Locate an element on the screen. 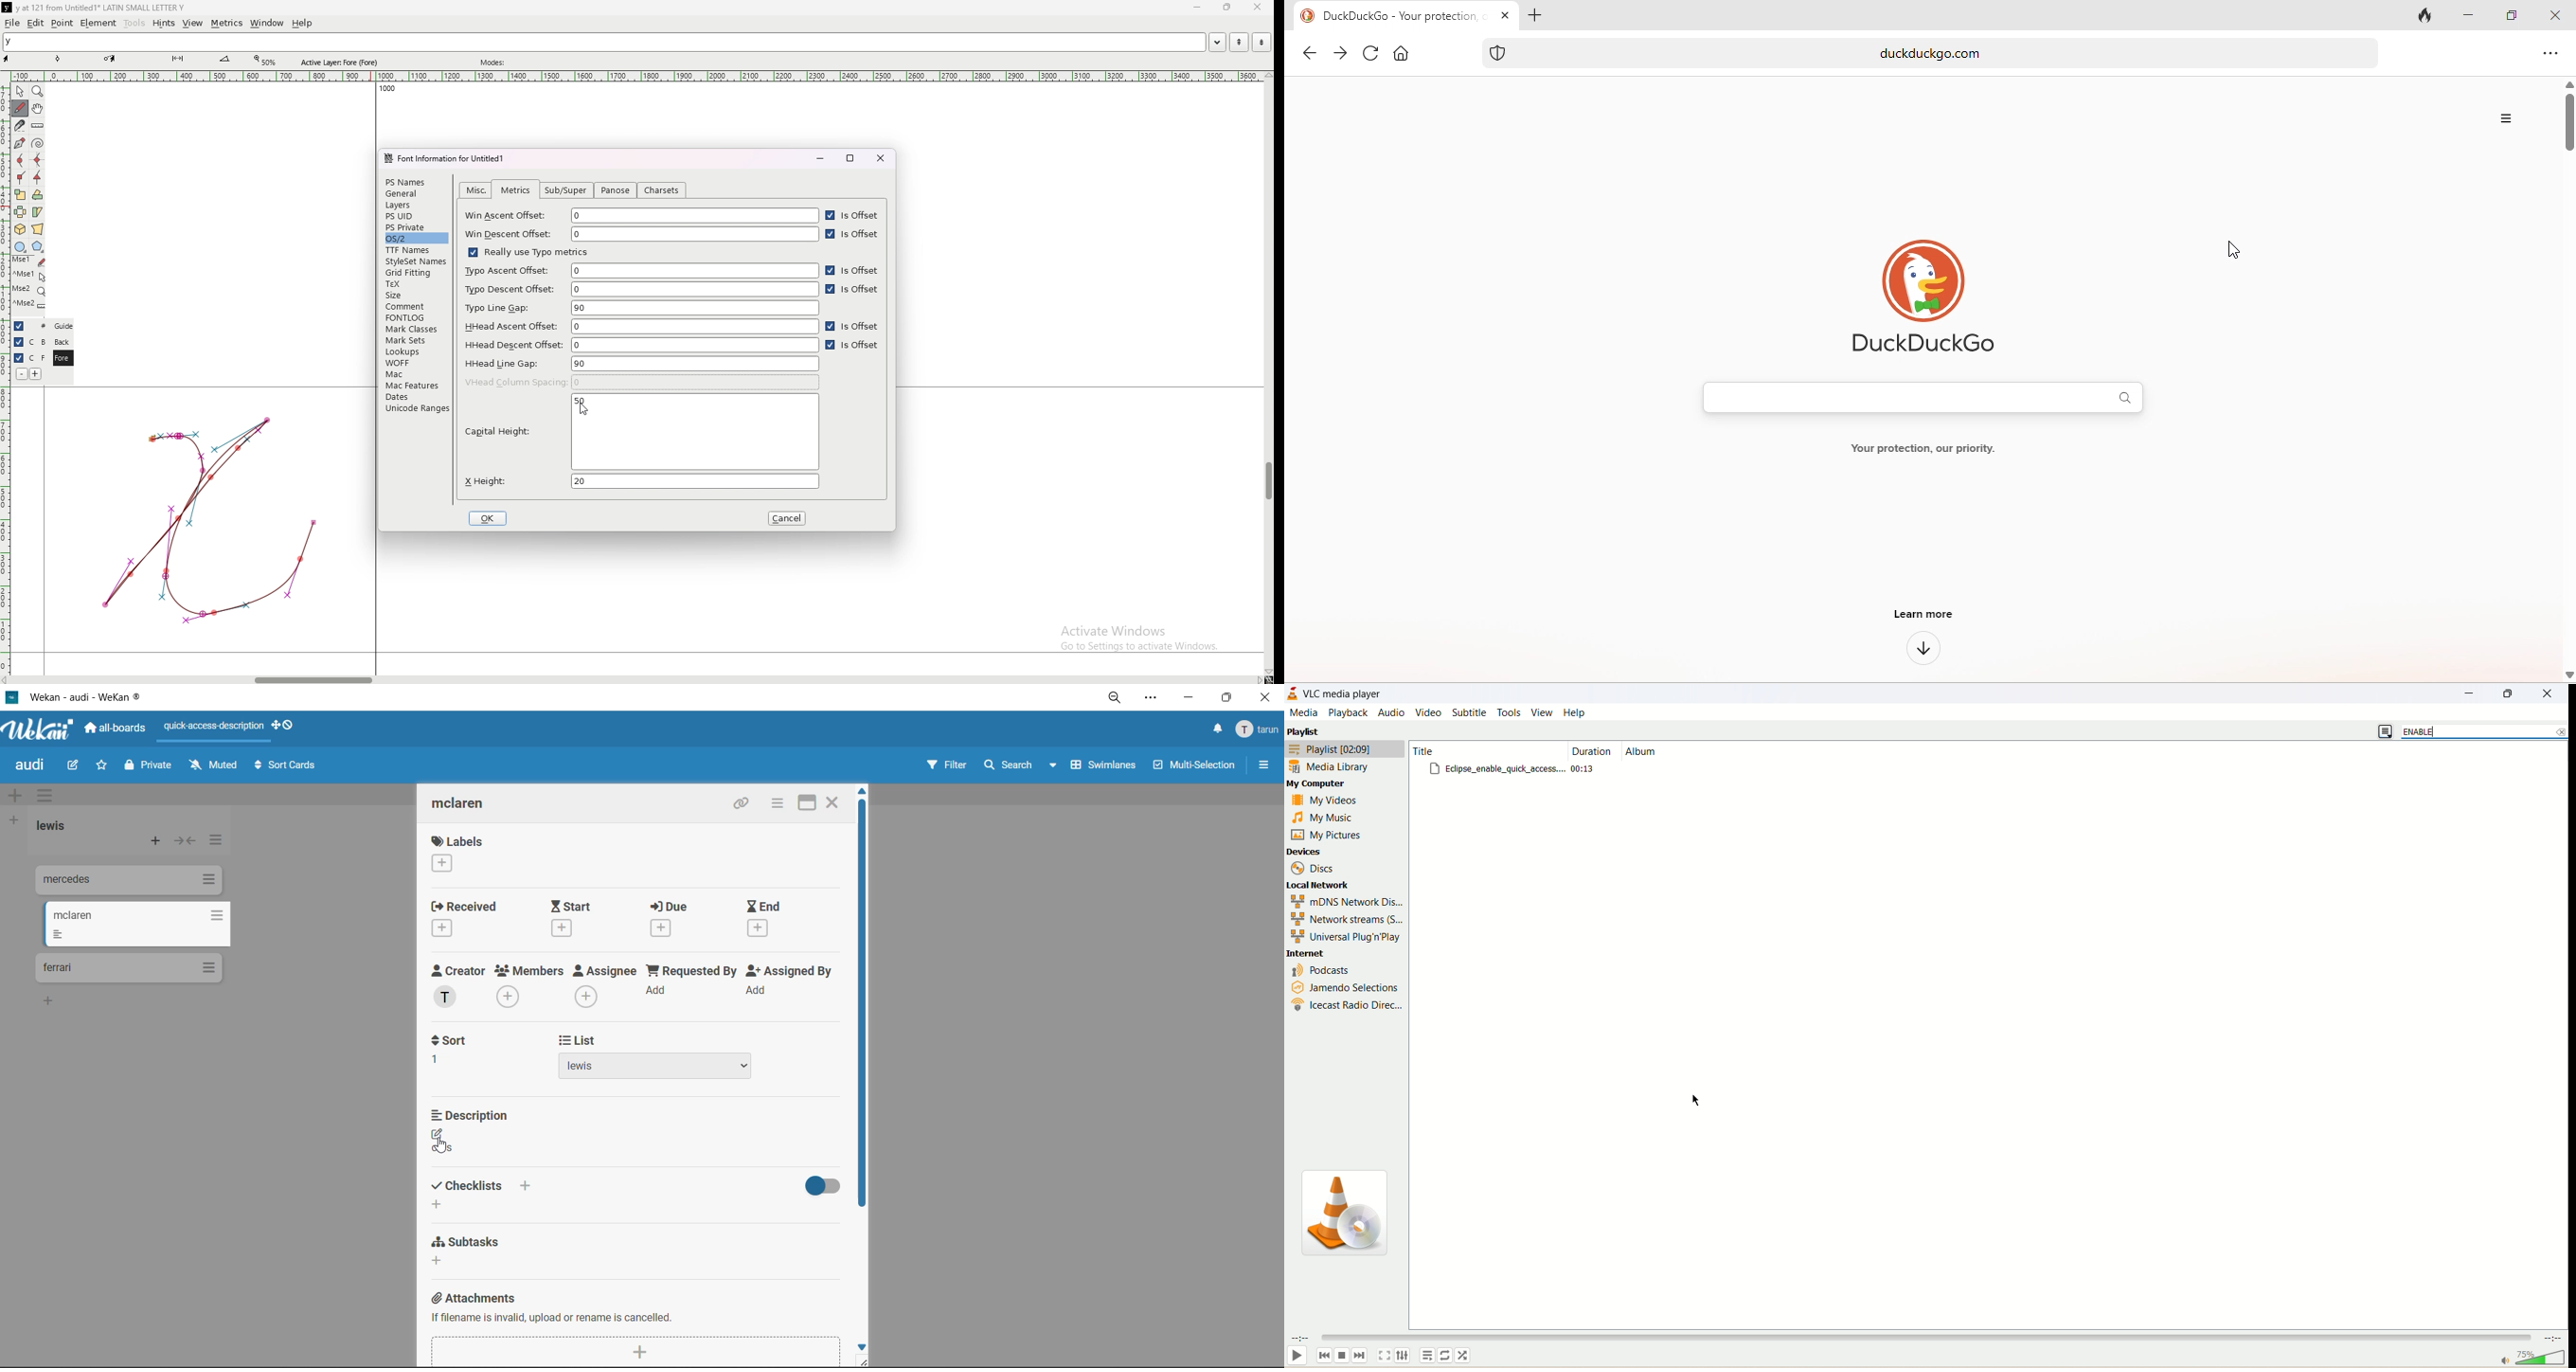 The image size is (2576, 1372). Eclipse_enable_quick_access.... is located at coordinates (1498, 768).